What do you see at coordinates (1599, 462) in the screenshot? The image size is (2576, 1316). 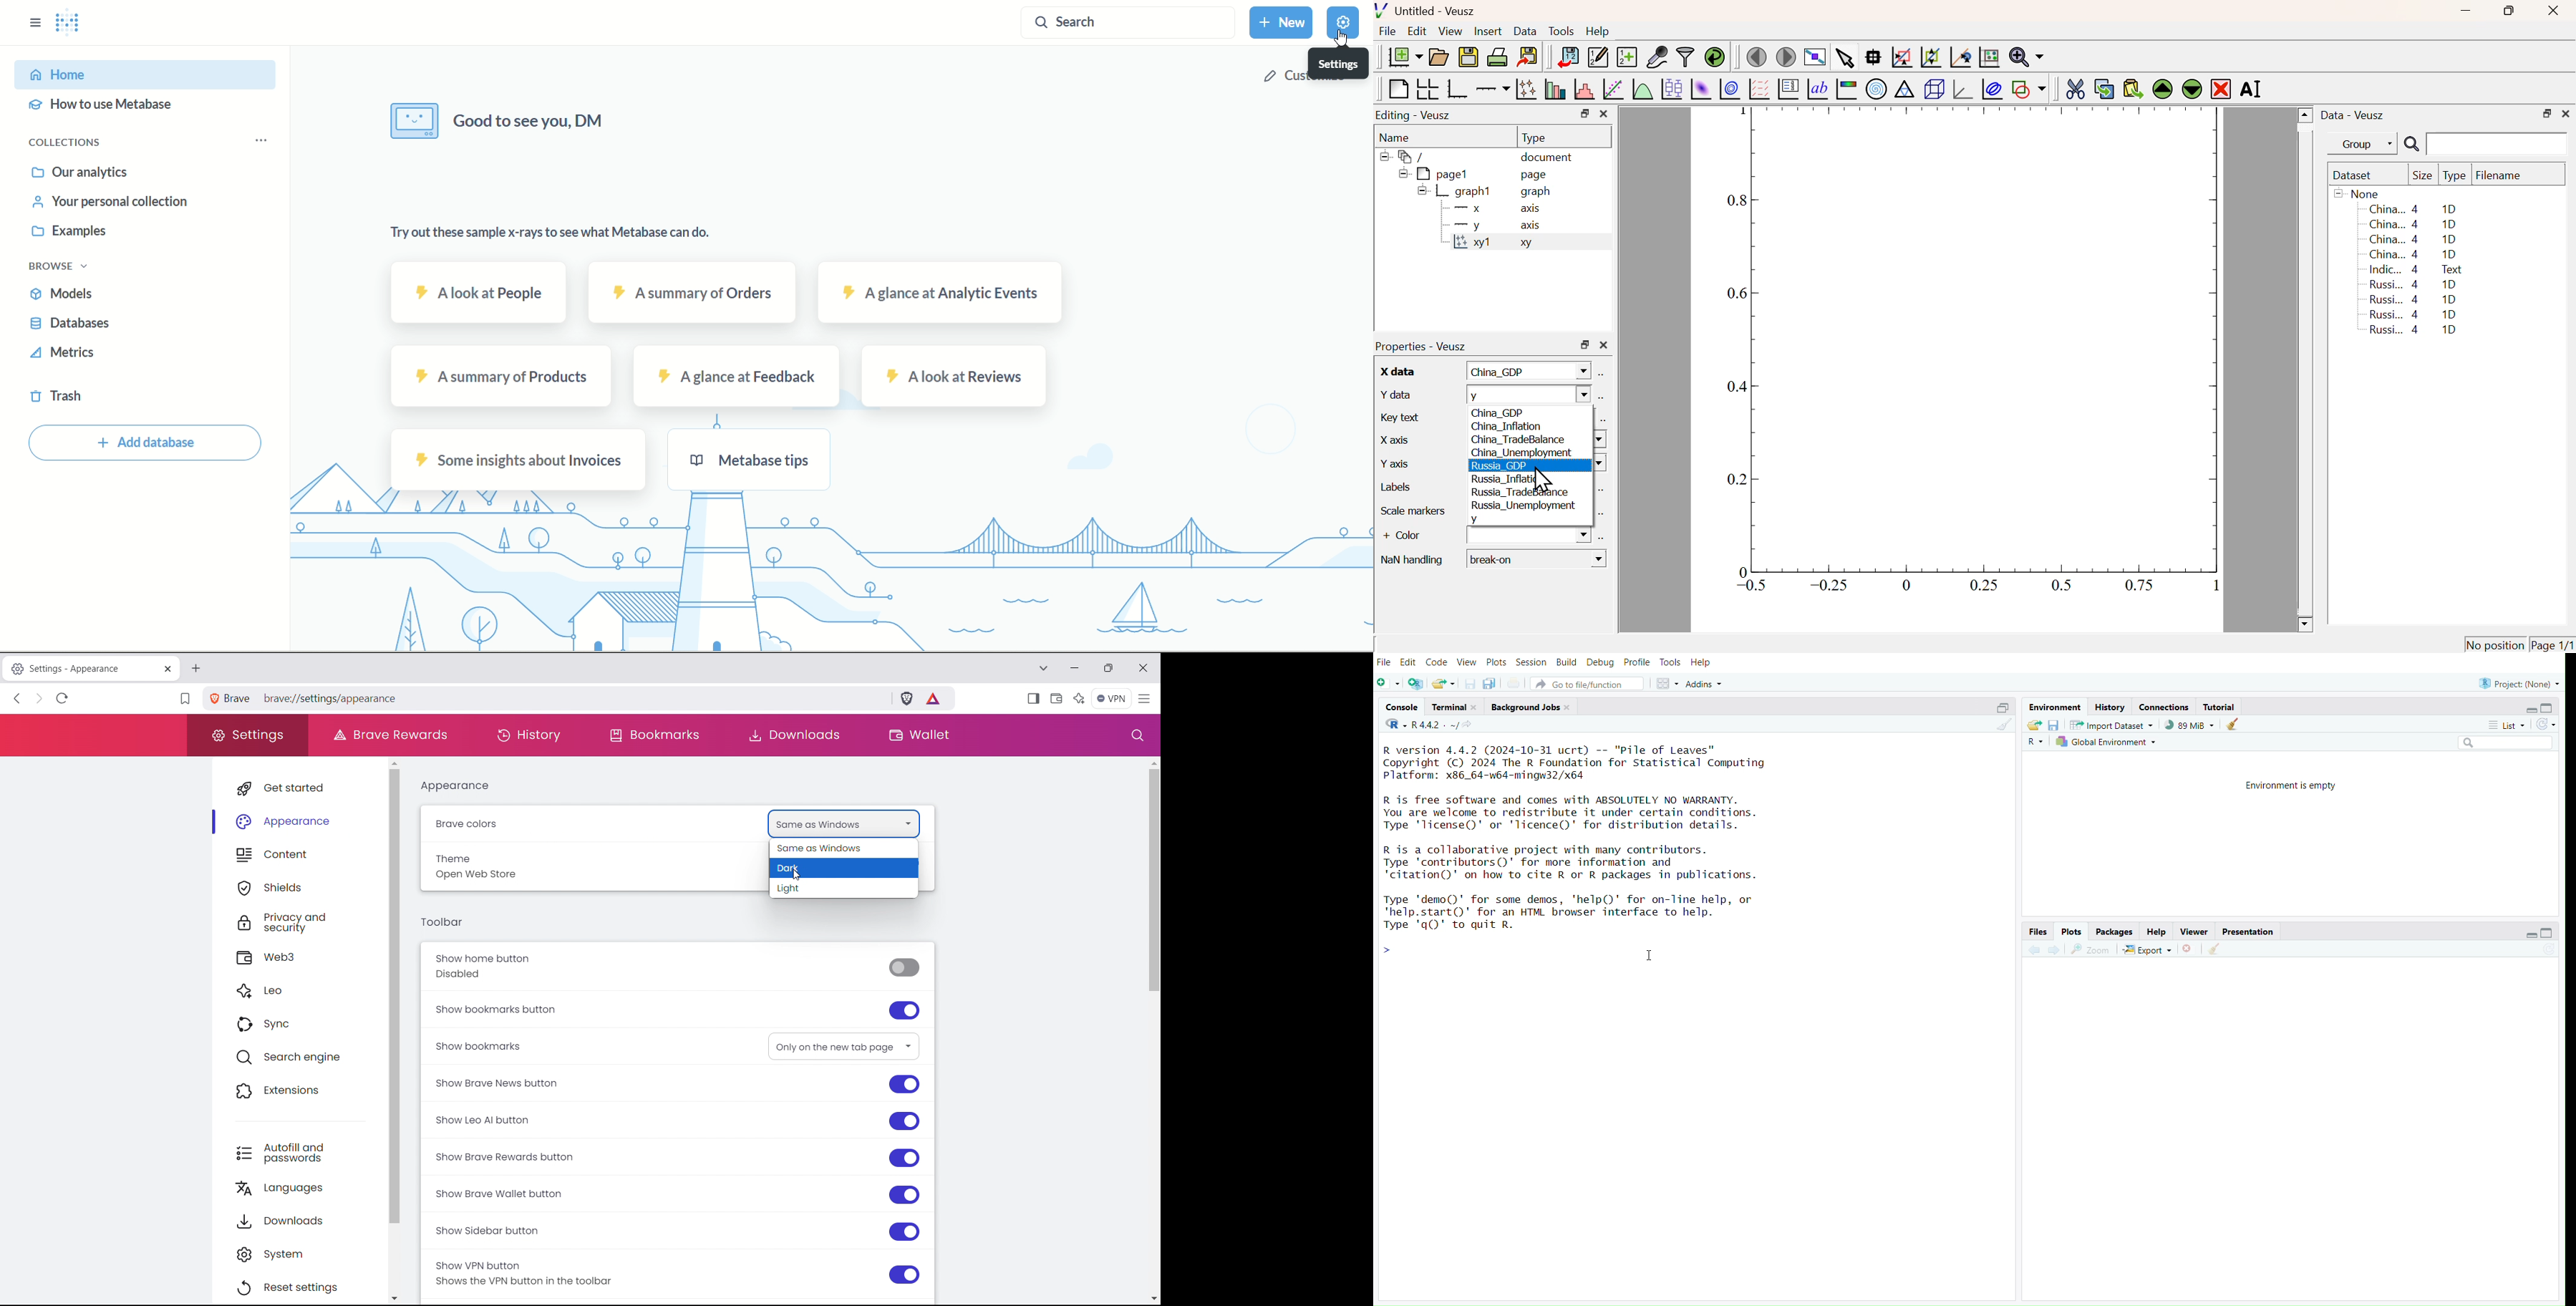 I see `Dropdown` at bounding box center [1599, 462].